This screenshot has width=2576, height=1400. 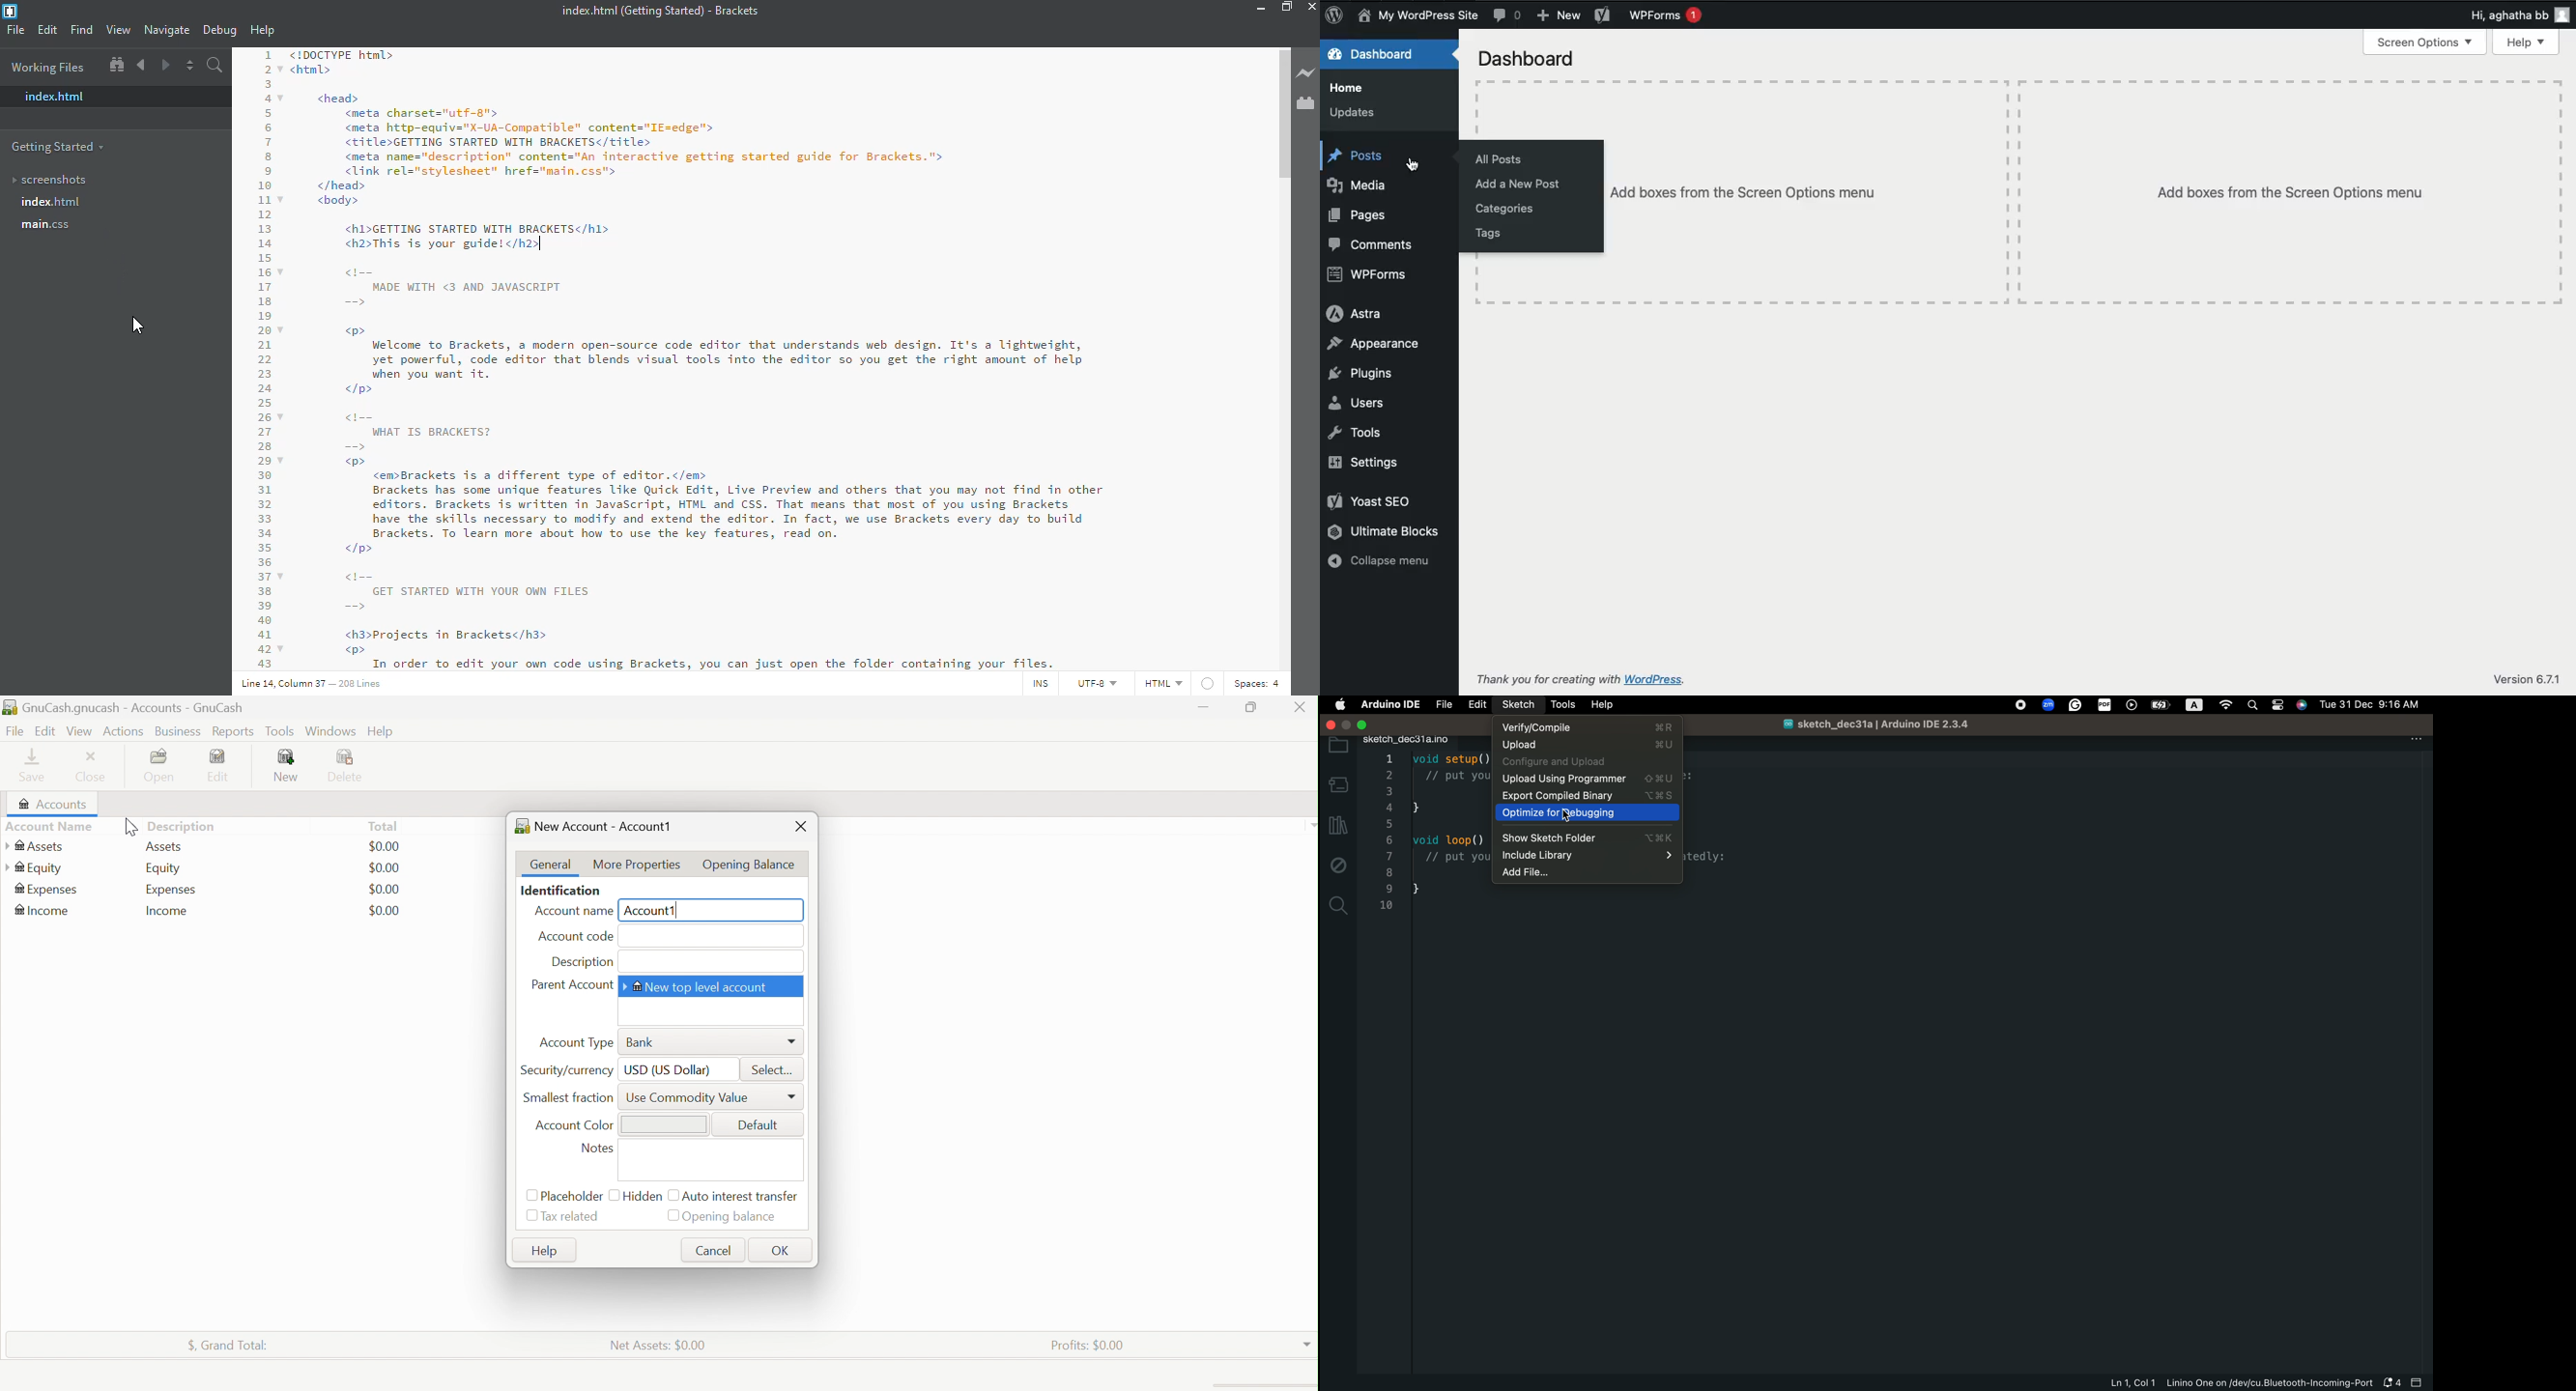 What do you see at coordinates (94, 767) in the screenshot?
I see `Close` at bounding box center [94, 767].